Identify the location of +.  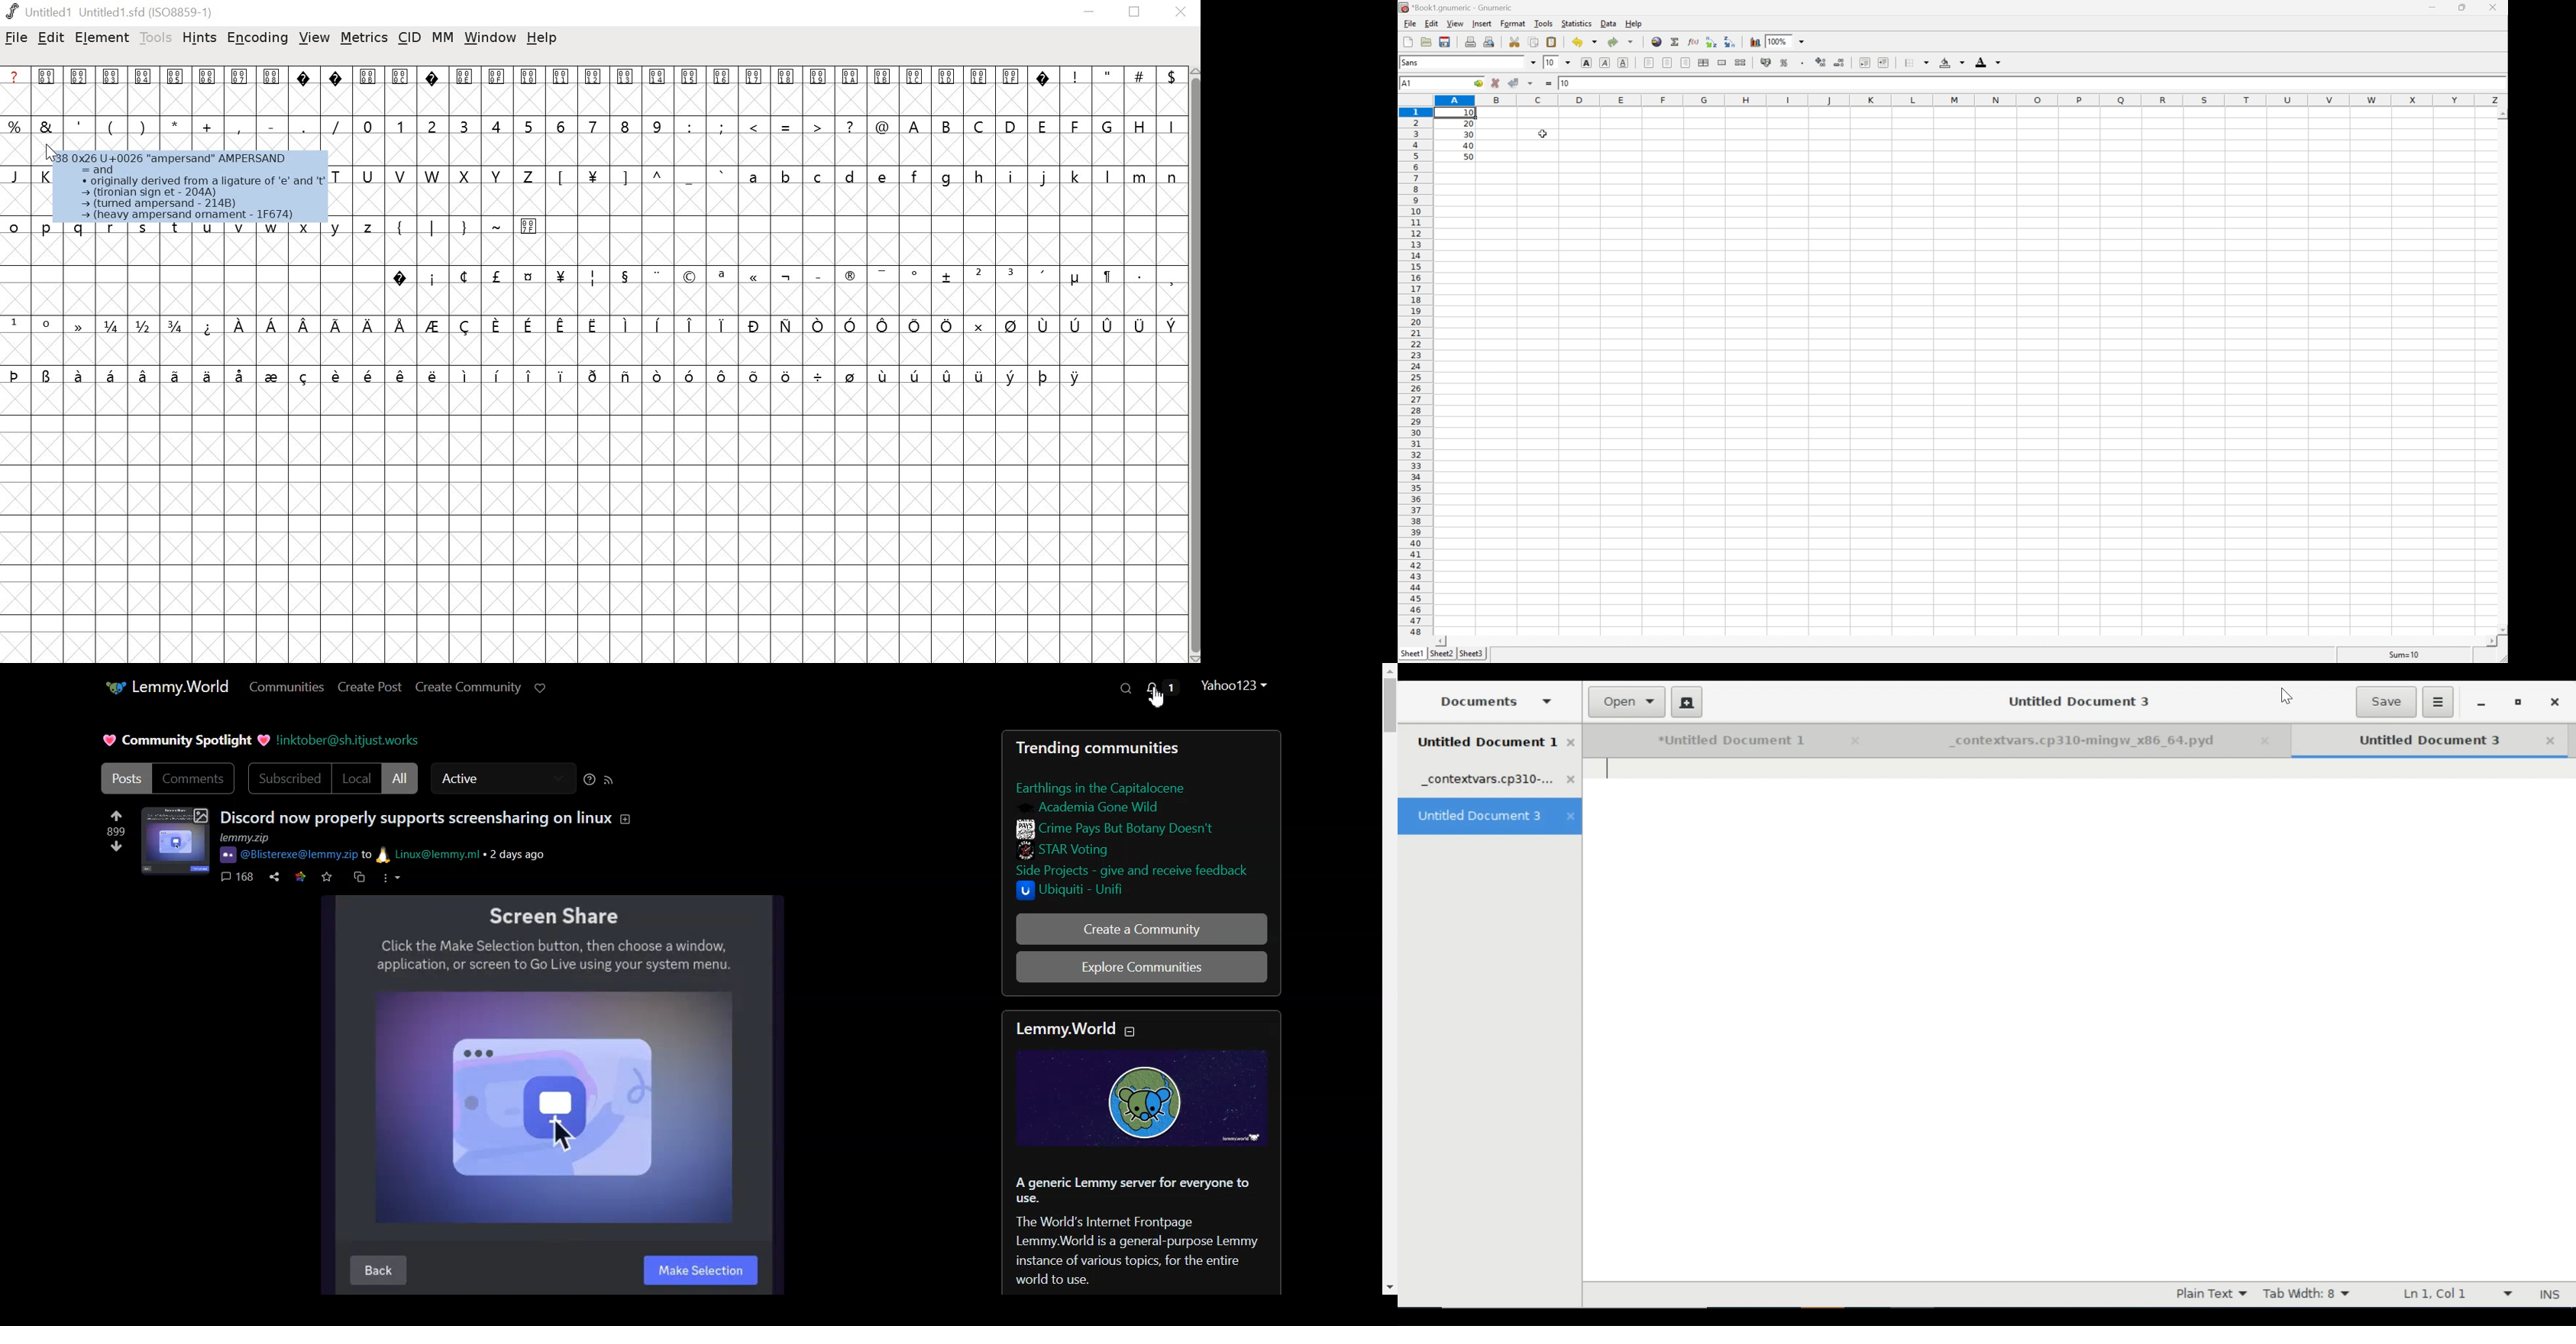
(209, 125).